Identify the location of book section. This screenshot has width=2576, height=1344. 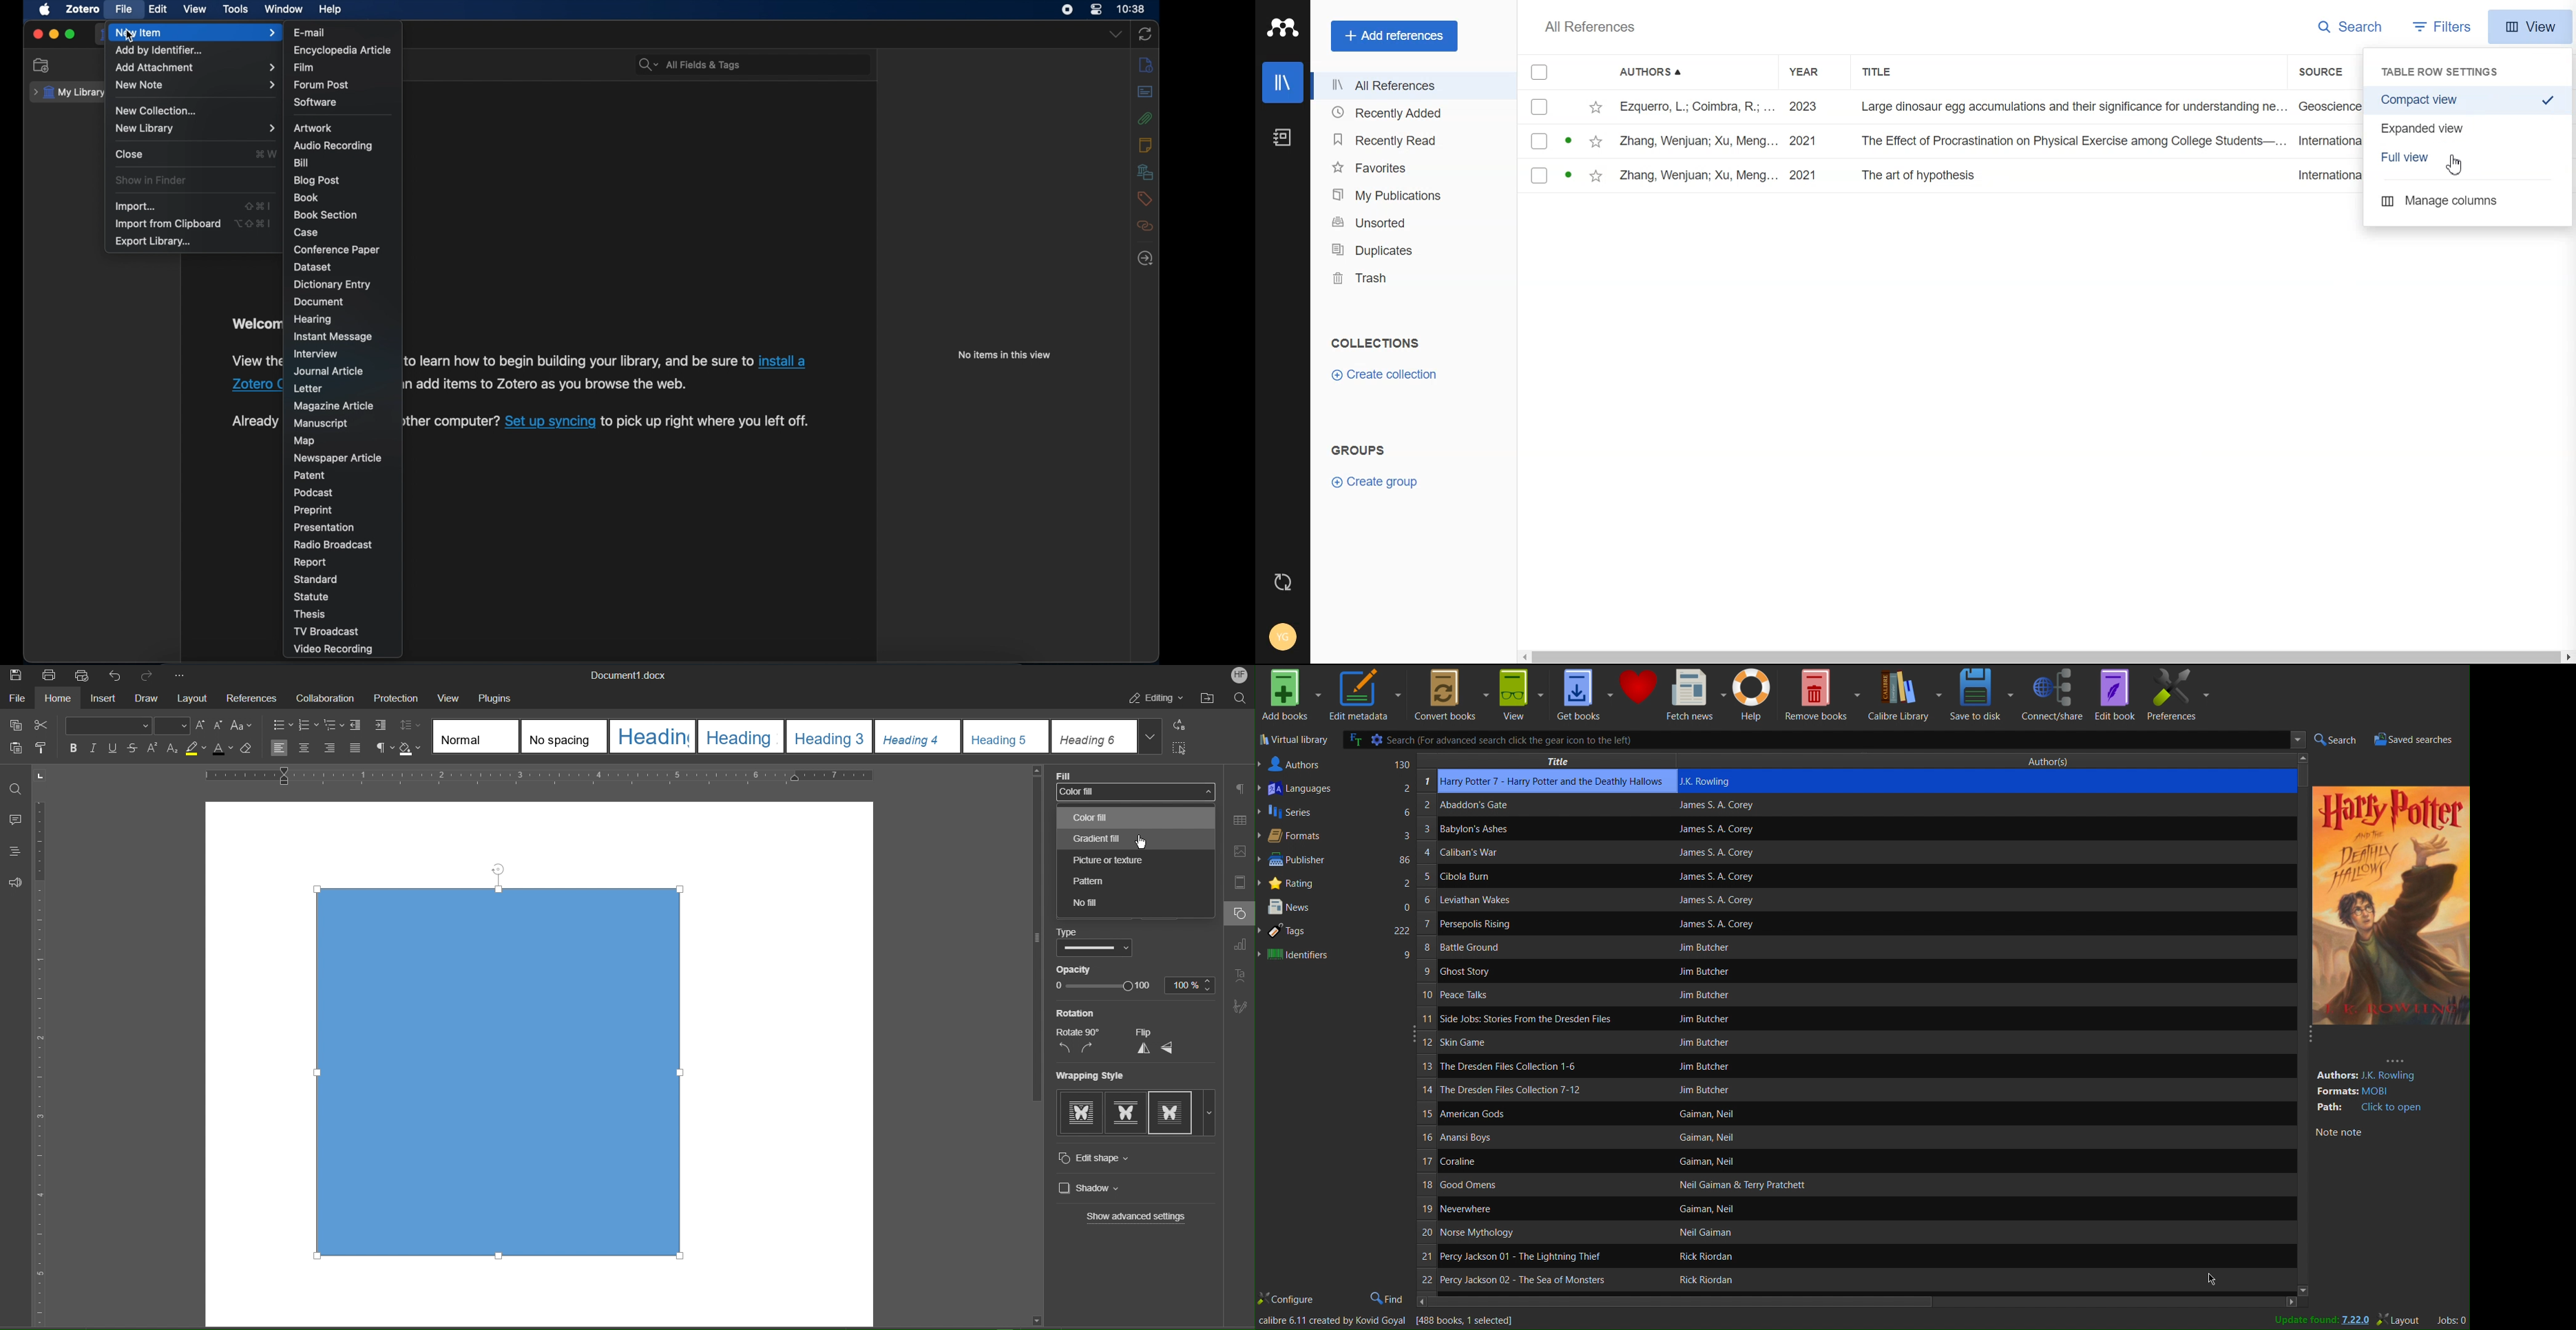
(326, 215).